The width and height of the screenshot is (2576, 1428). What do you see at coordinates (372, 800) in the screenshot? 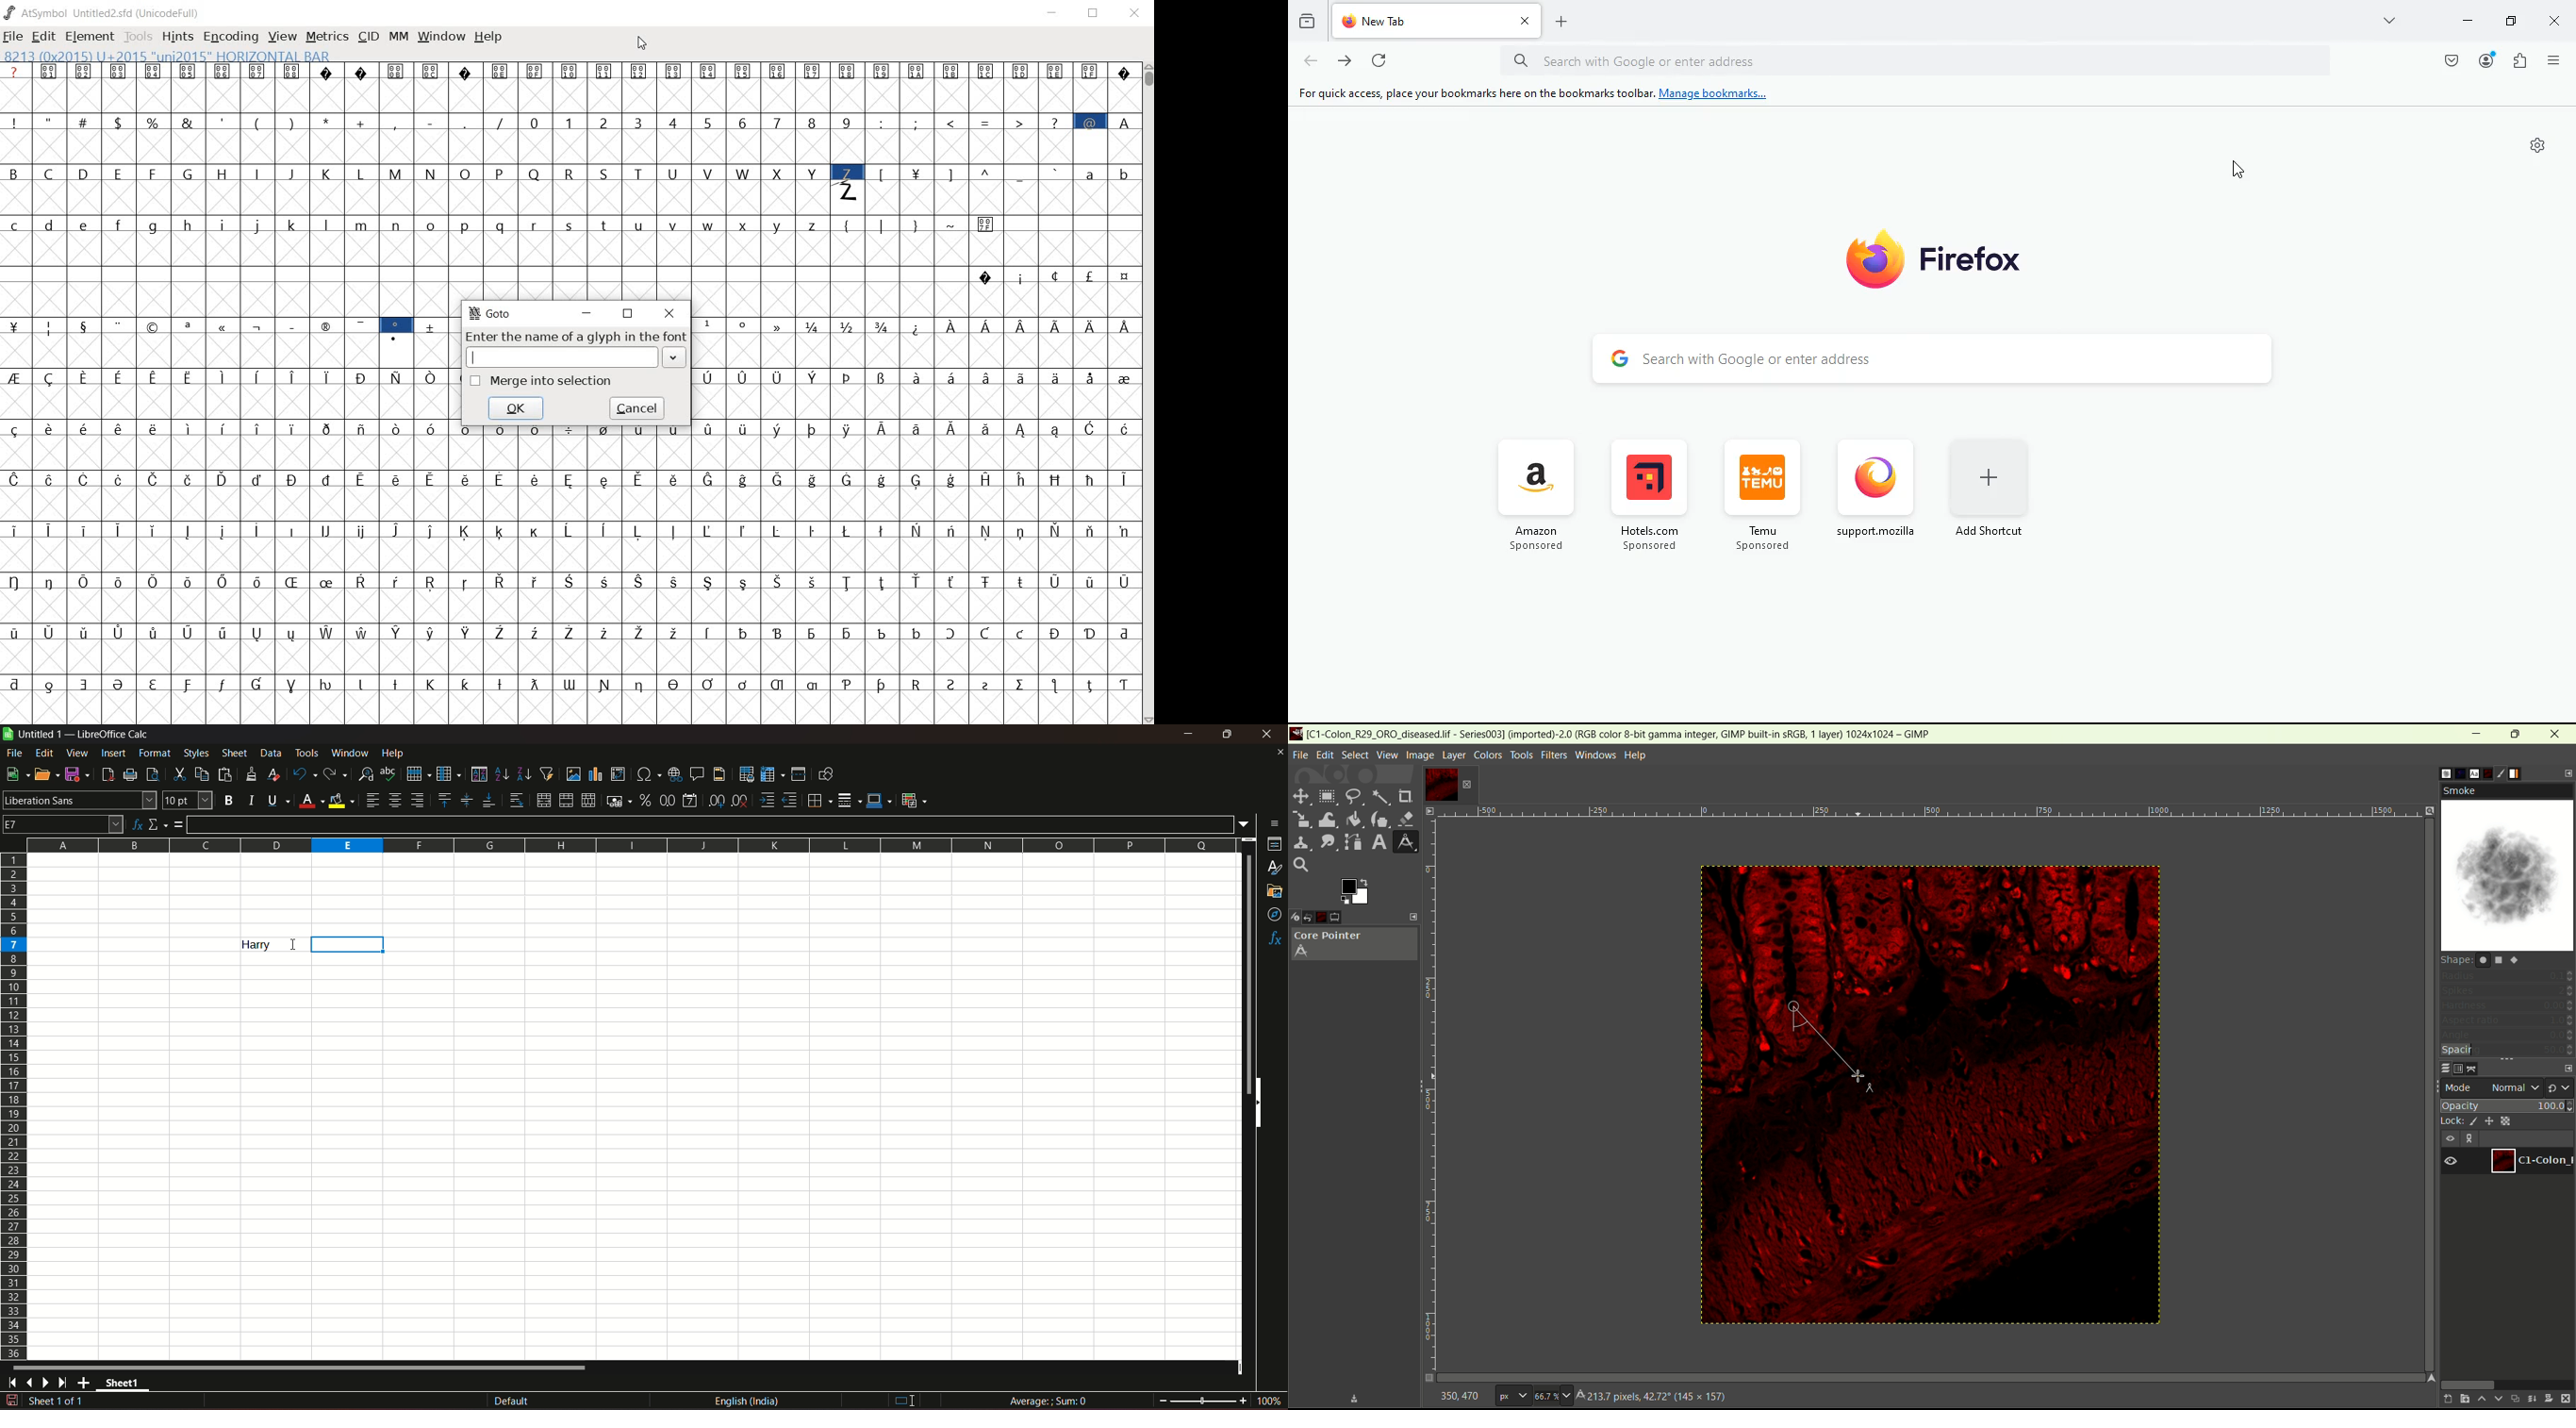
I see `align left` at bounding box center [372, 800].